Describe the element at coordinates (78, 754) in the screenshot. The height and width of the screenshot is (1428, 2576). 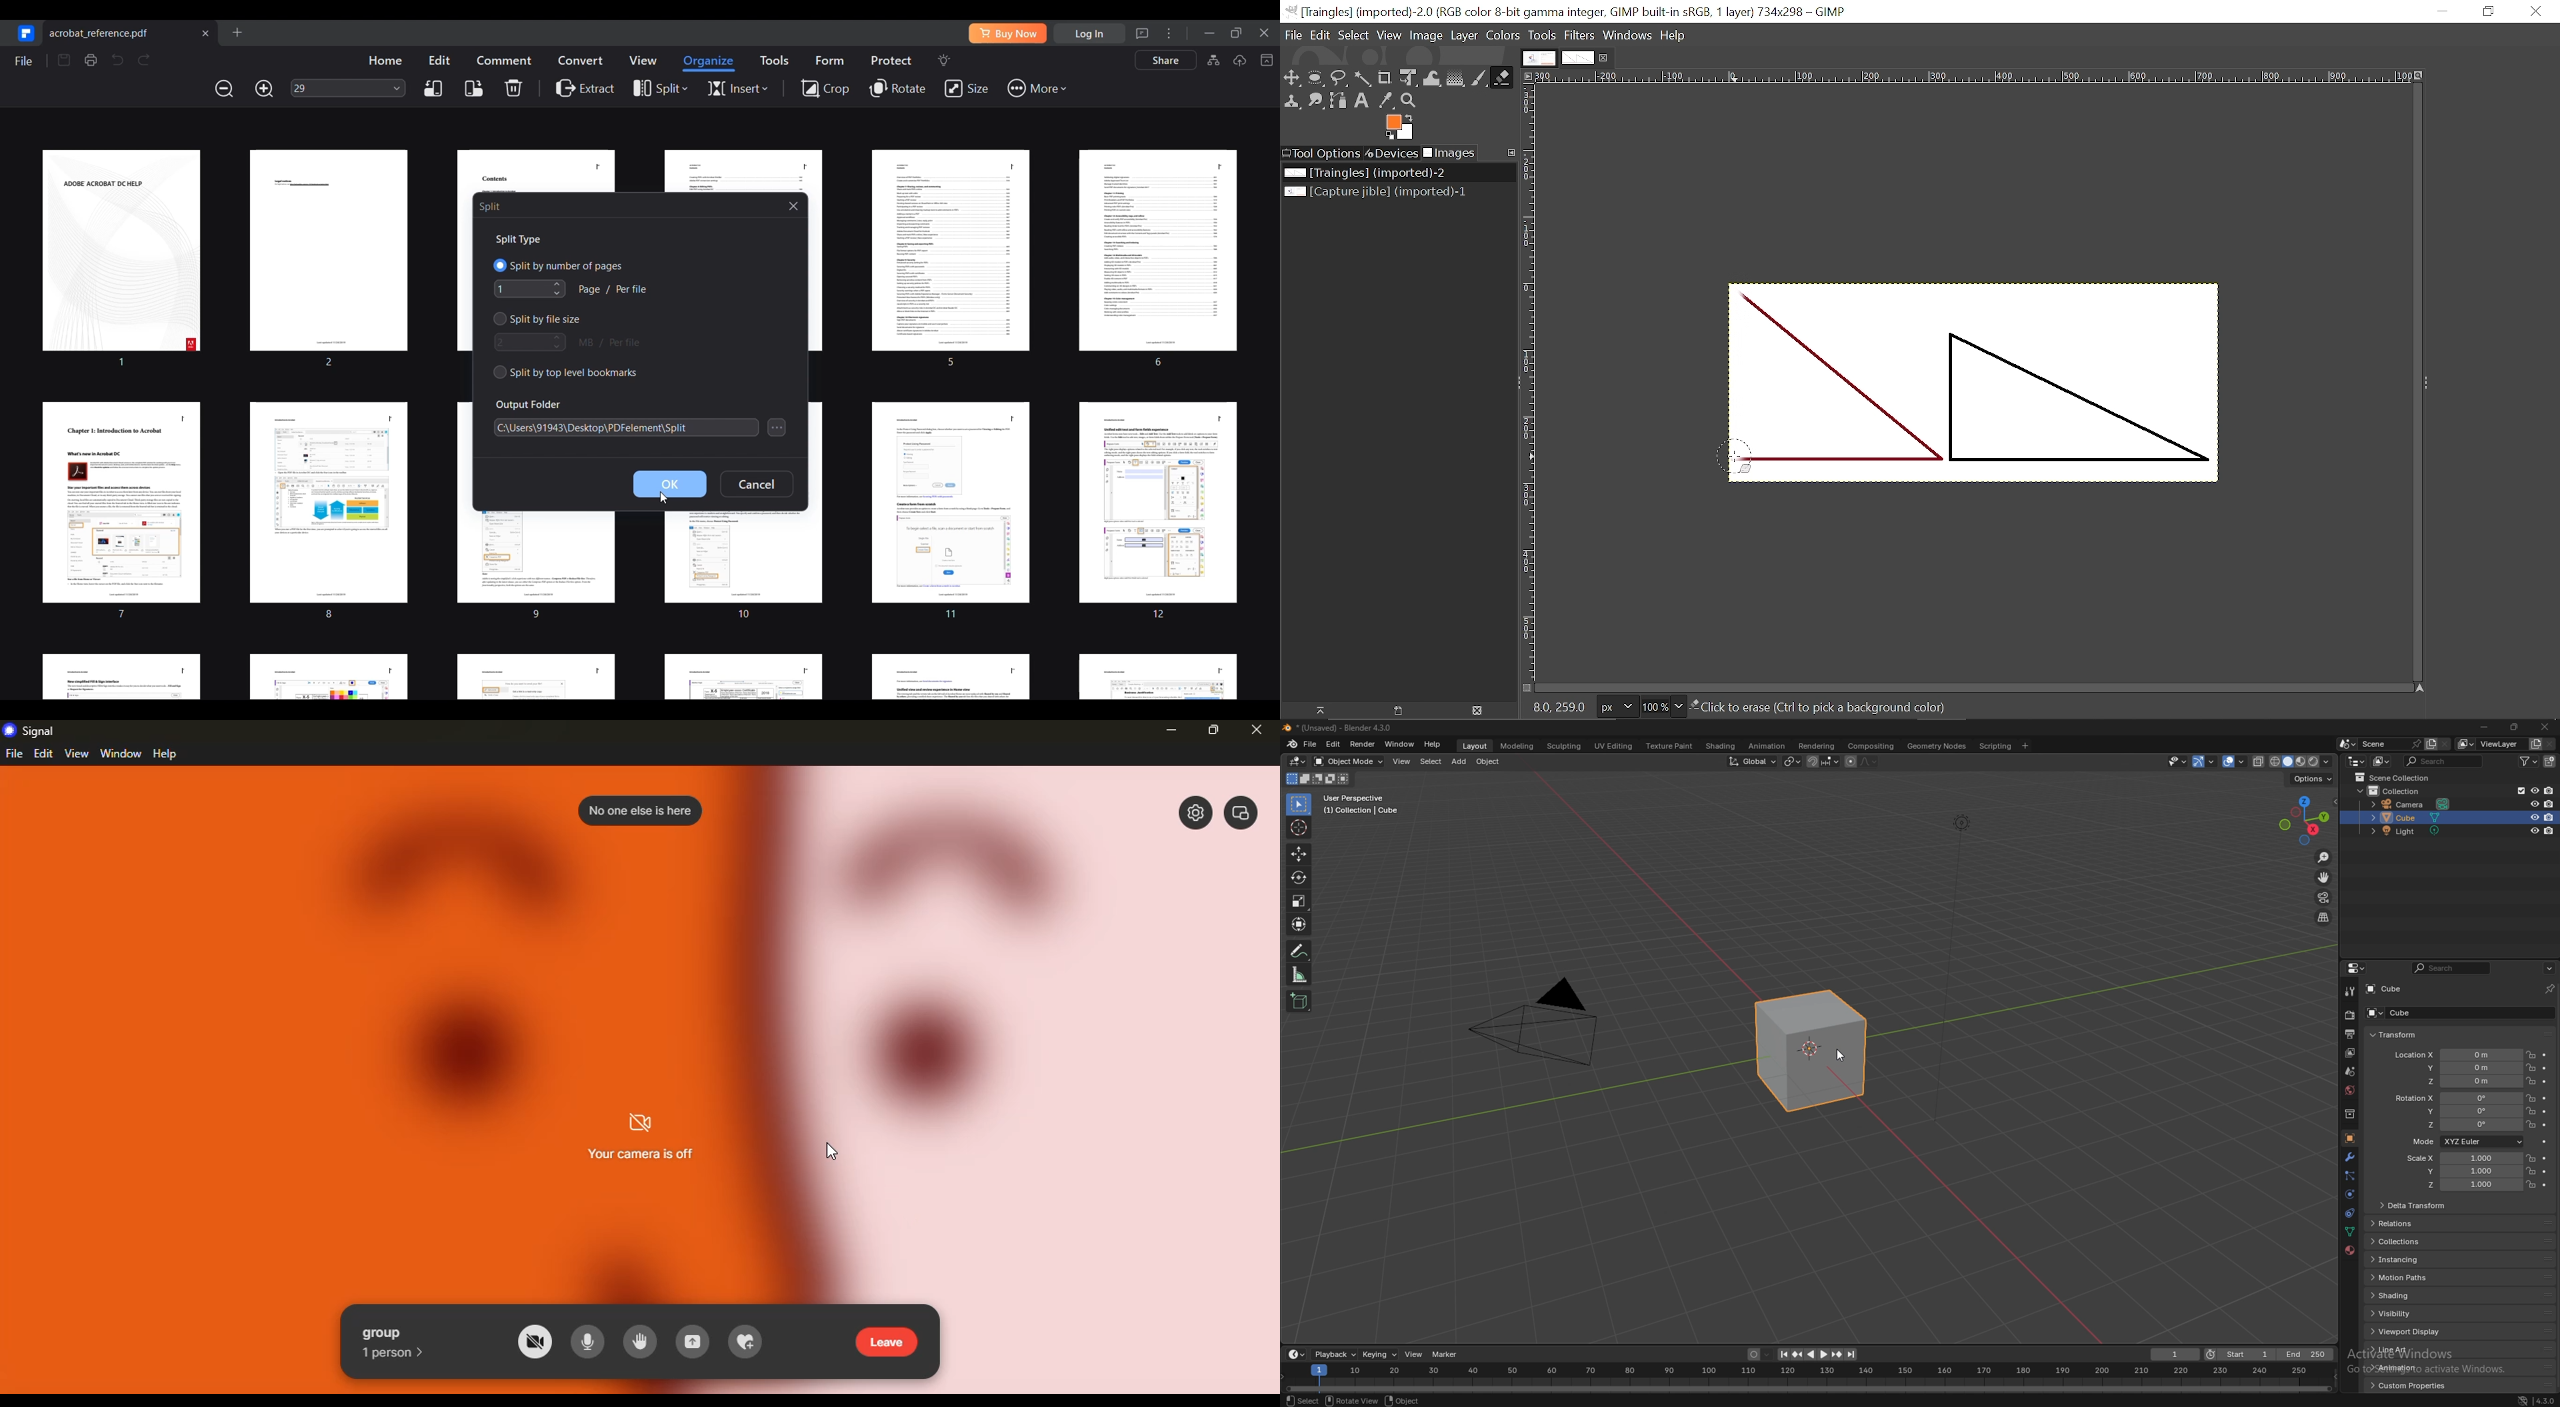
I see `view` at that location.